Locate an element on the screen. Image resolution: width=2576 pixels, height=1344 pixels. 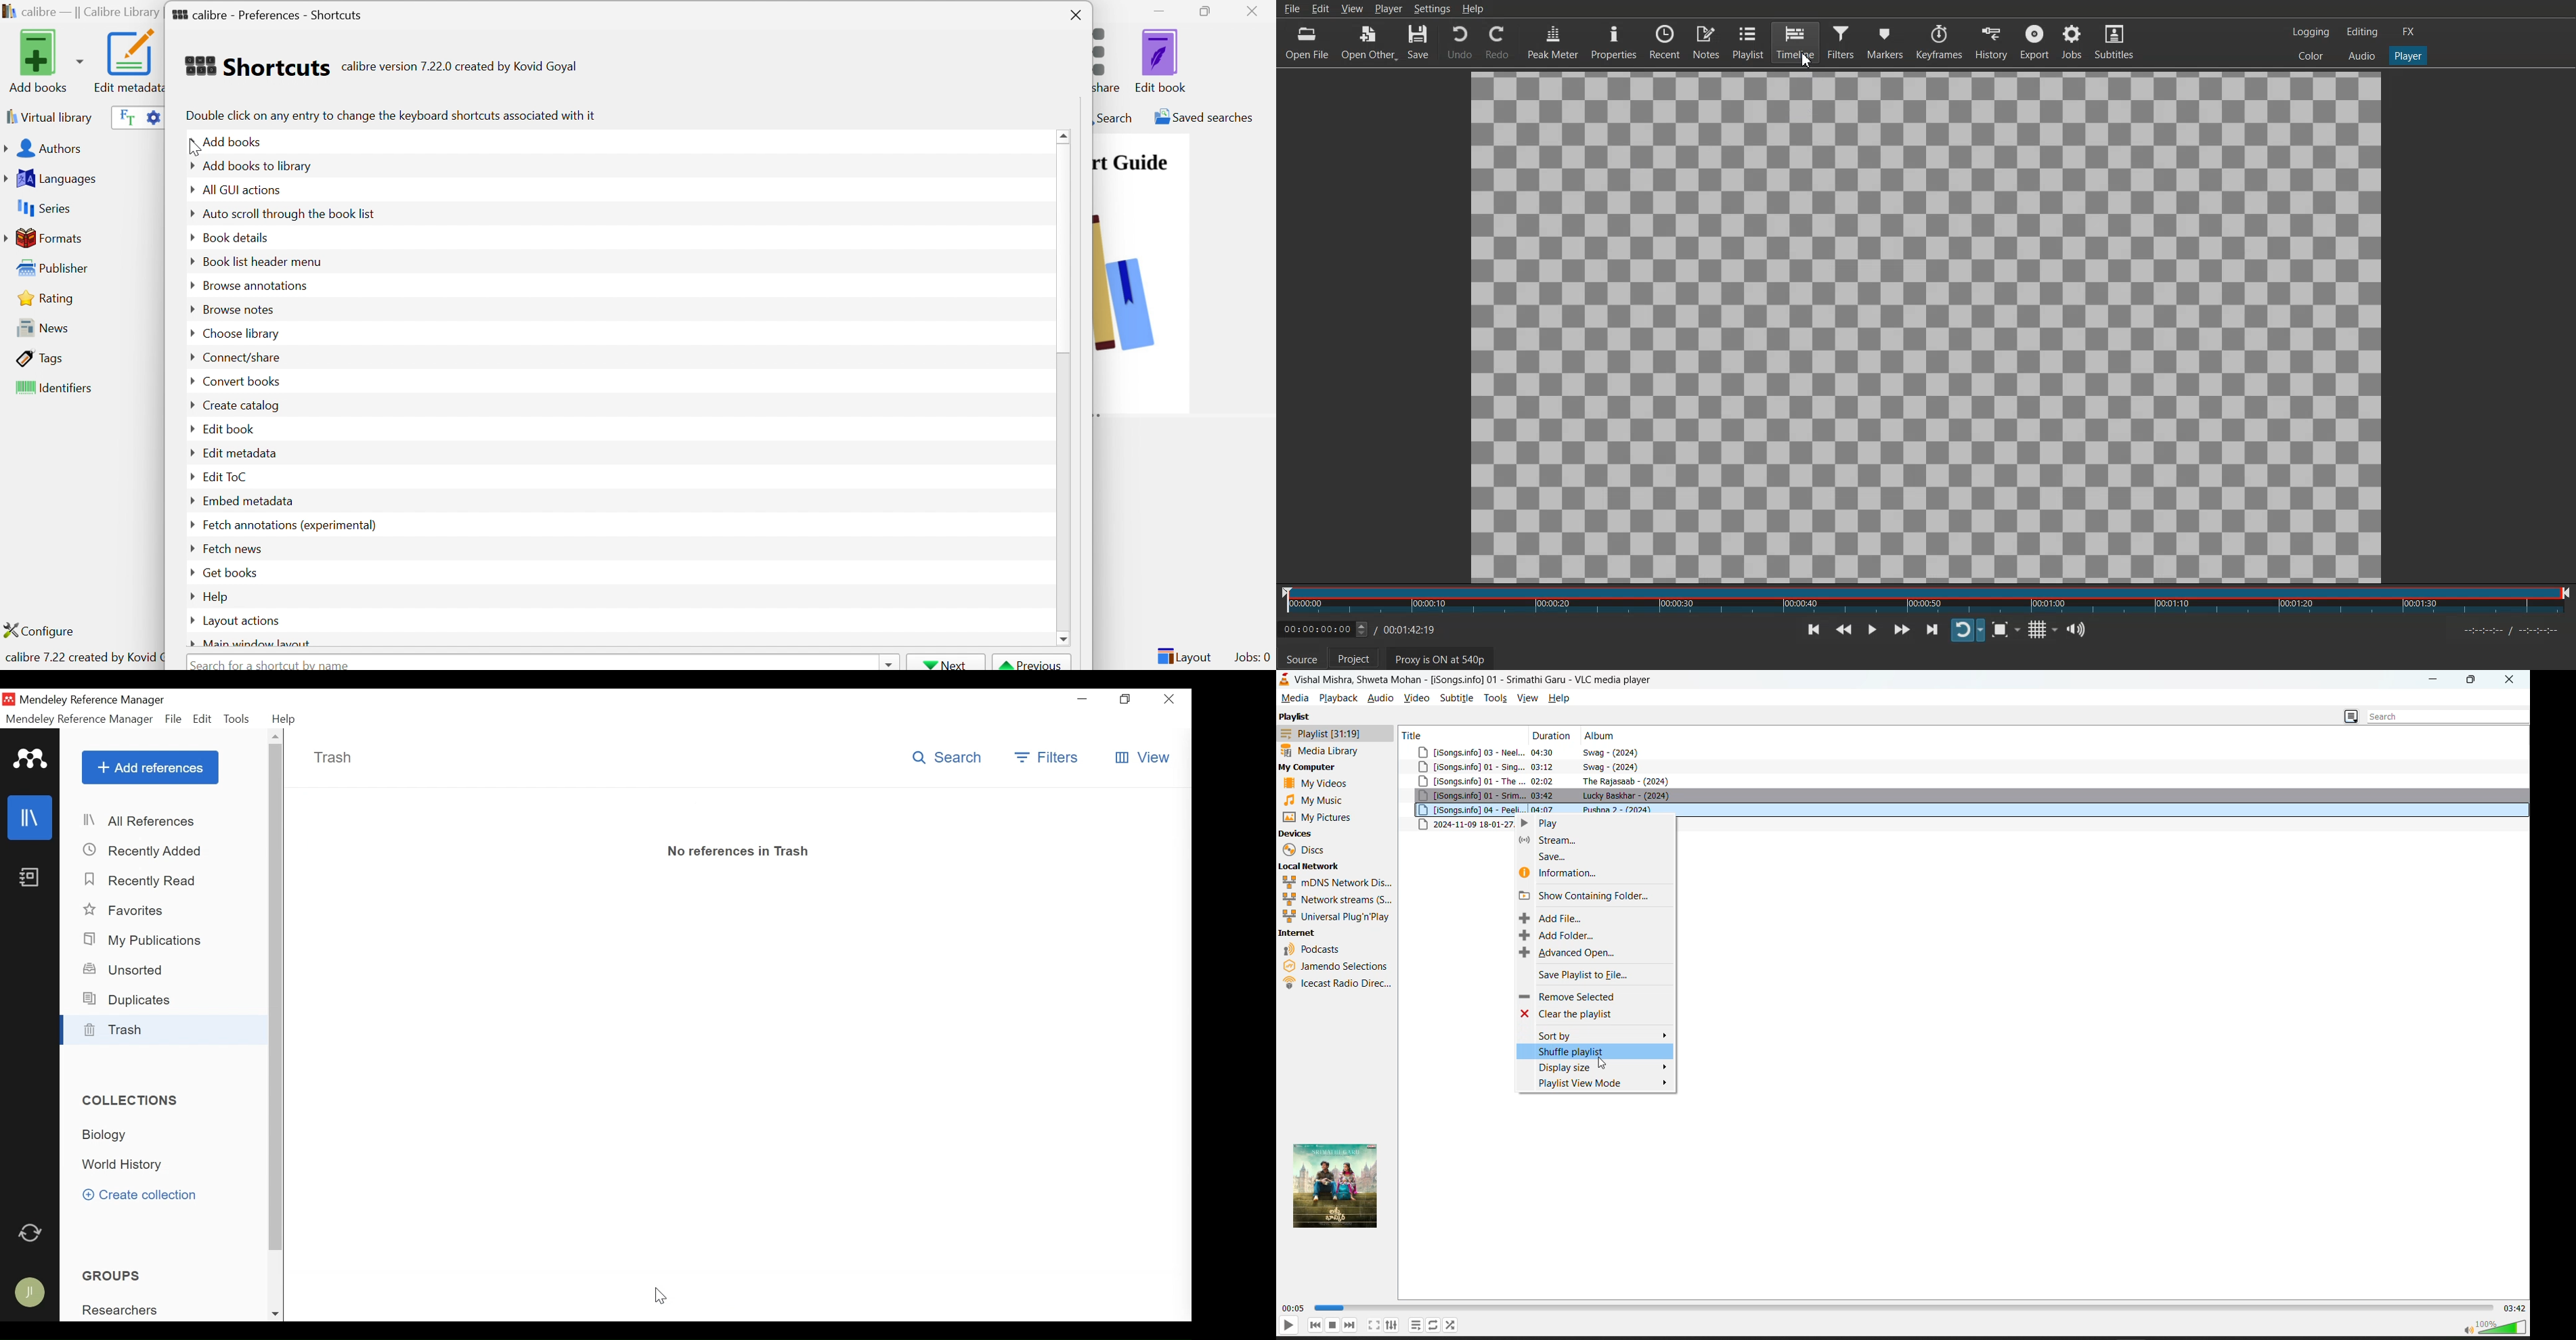
title is located at coordinates (1412, 734).